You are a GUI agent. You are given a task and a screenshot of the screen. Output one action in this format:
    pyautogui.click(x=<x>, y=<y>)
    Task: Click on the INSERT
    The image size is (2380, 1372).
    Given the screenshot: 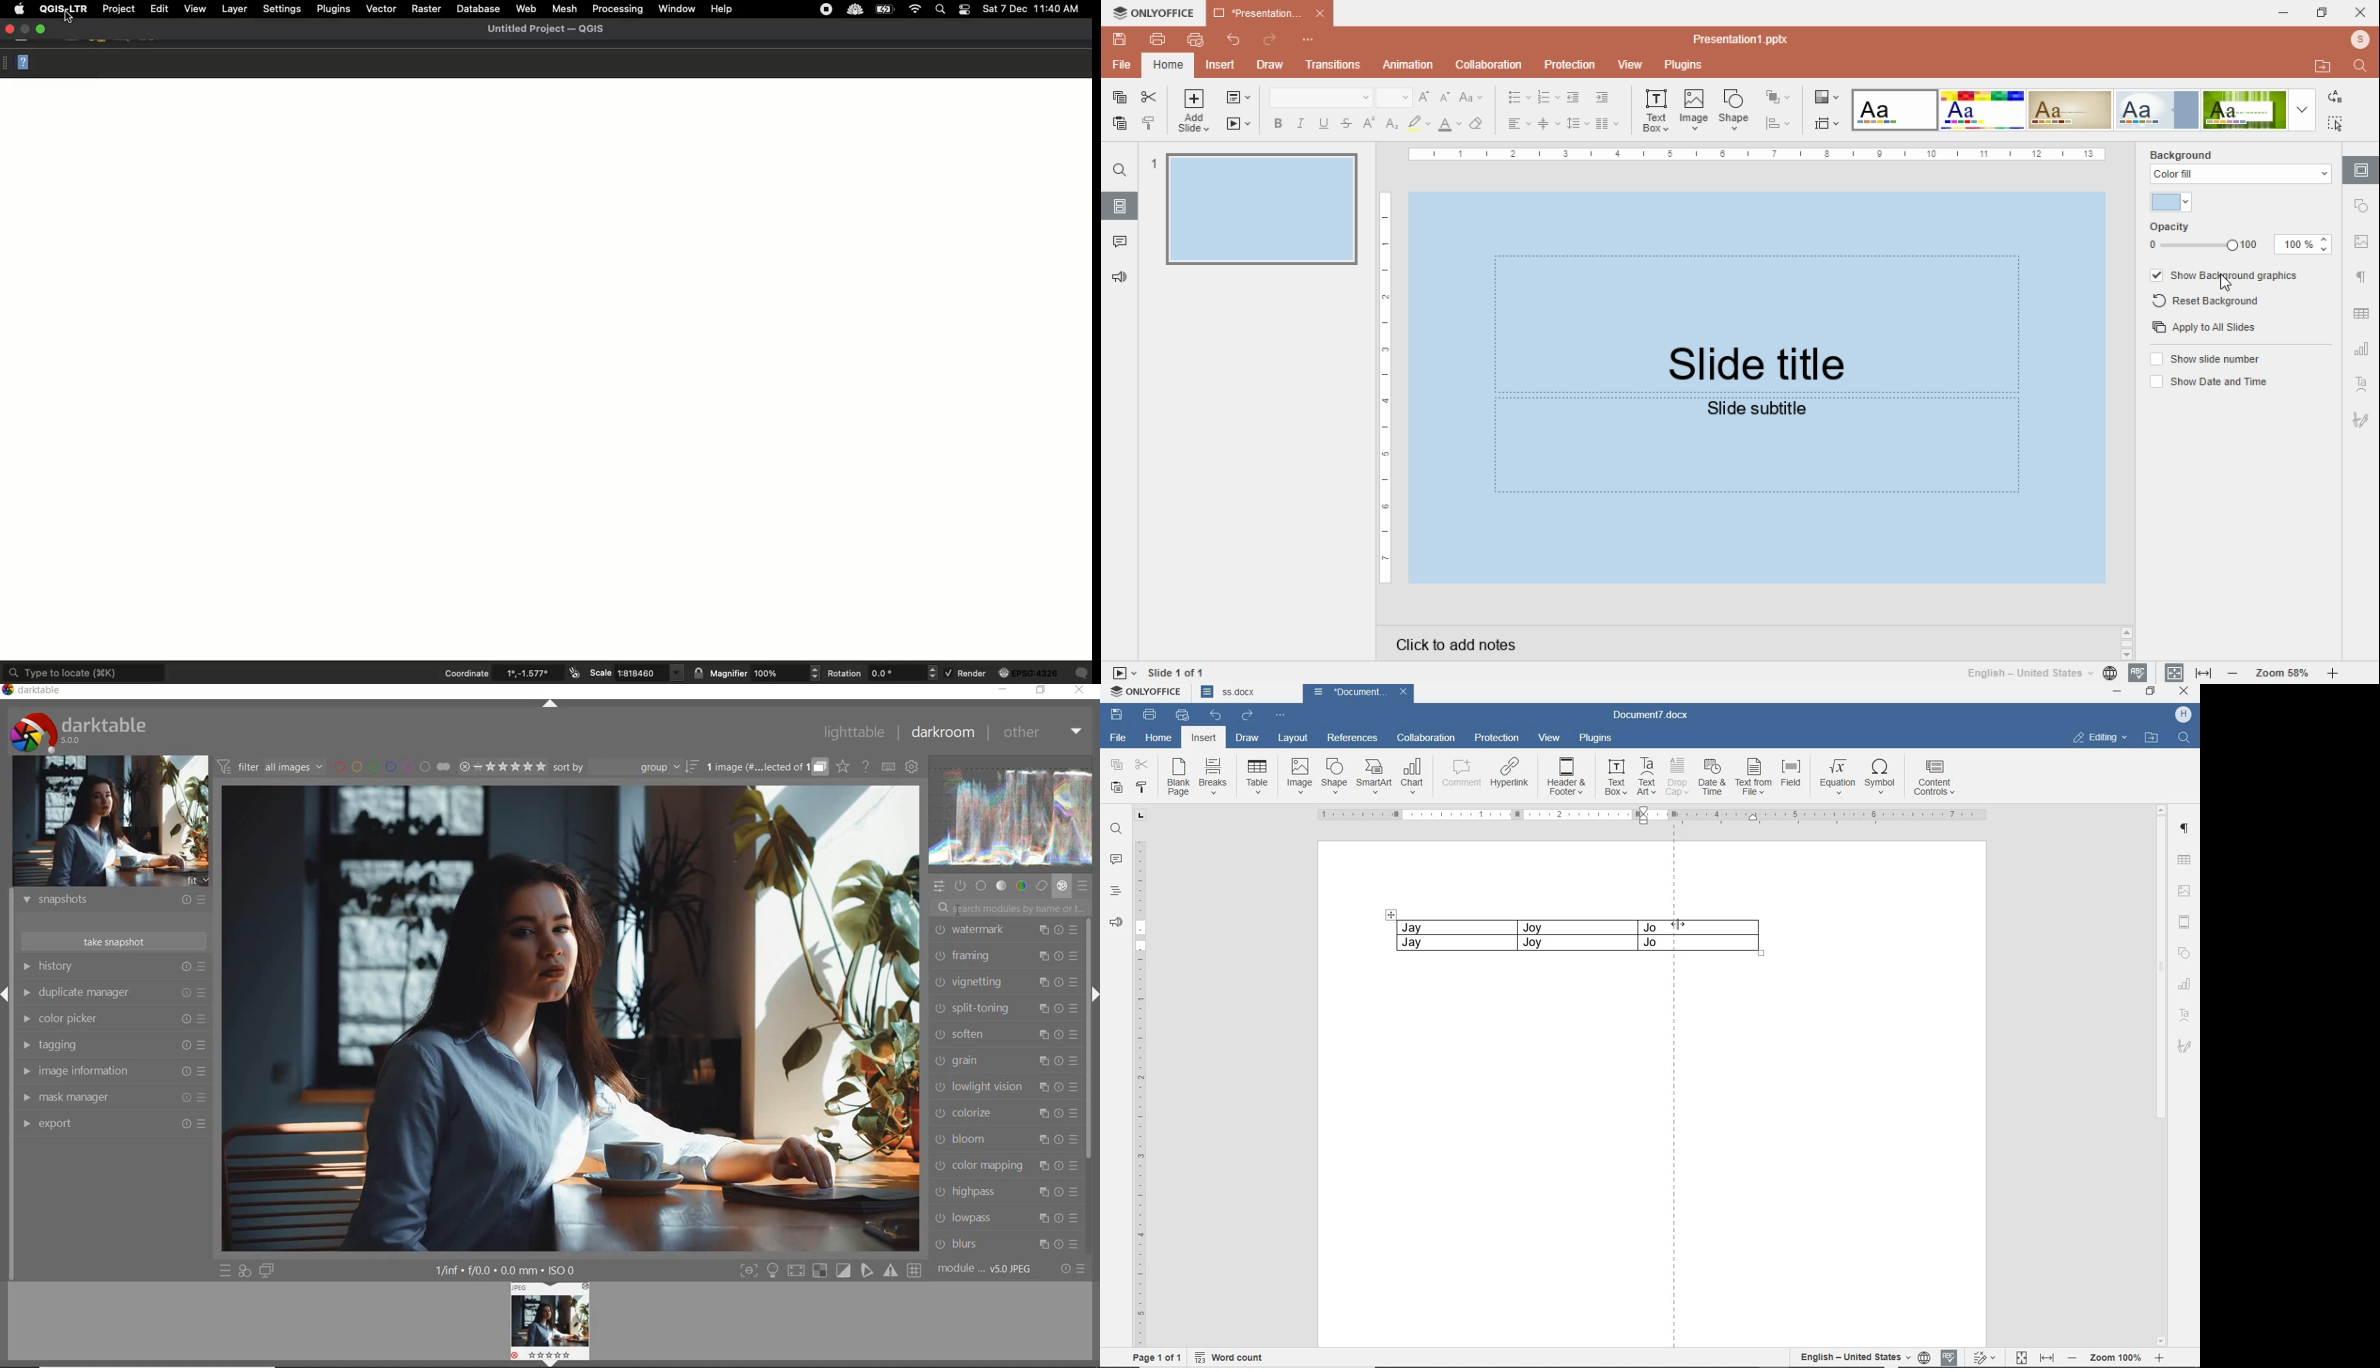 What is the action you would take?
    pyautogui.click(x=1205, y=739)
    